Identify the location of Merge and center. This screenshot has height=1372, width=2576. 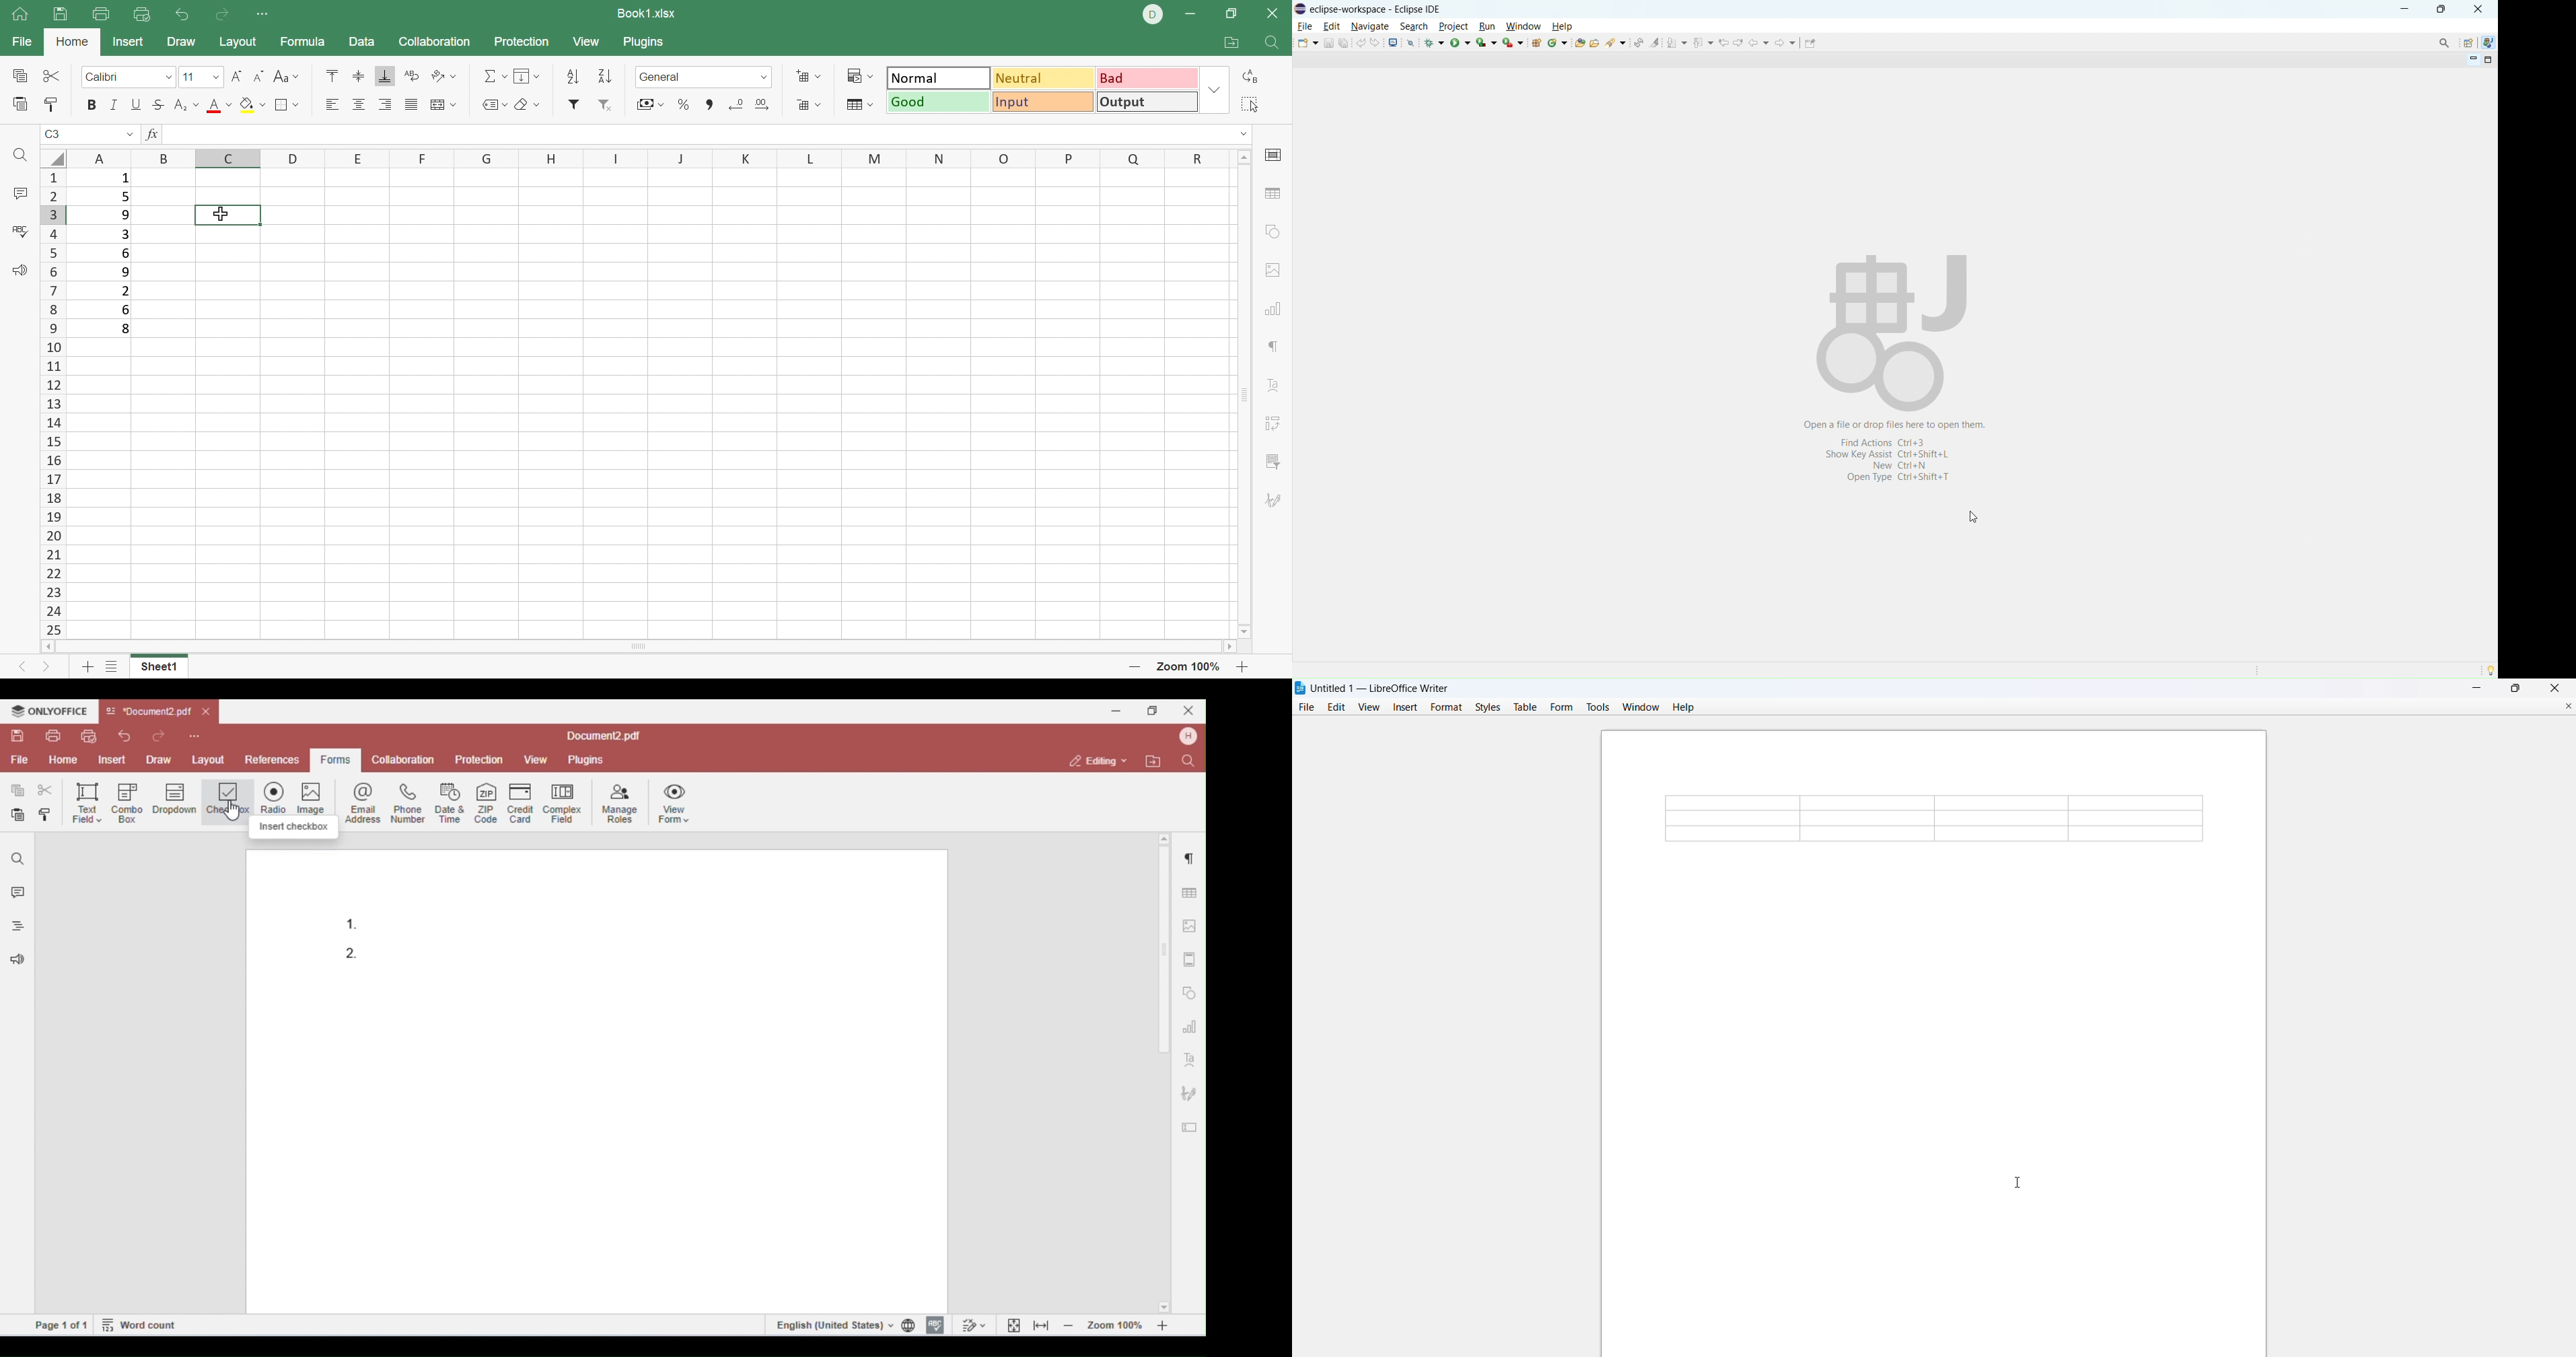
(441, 106).